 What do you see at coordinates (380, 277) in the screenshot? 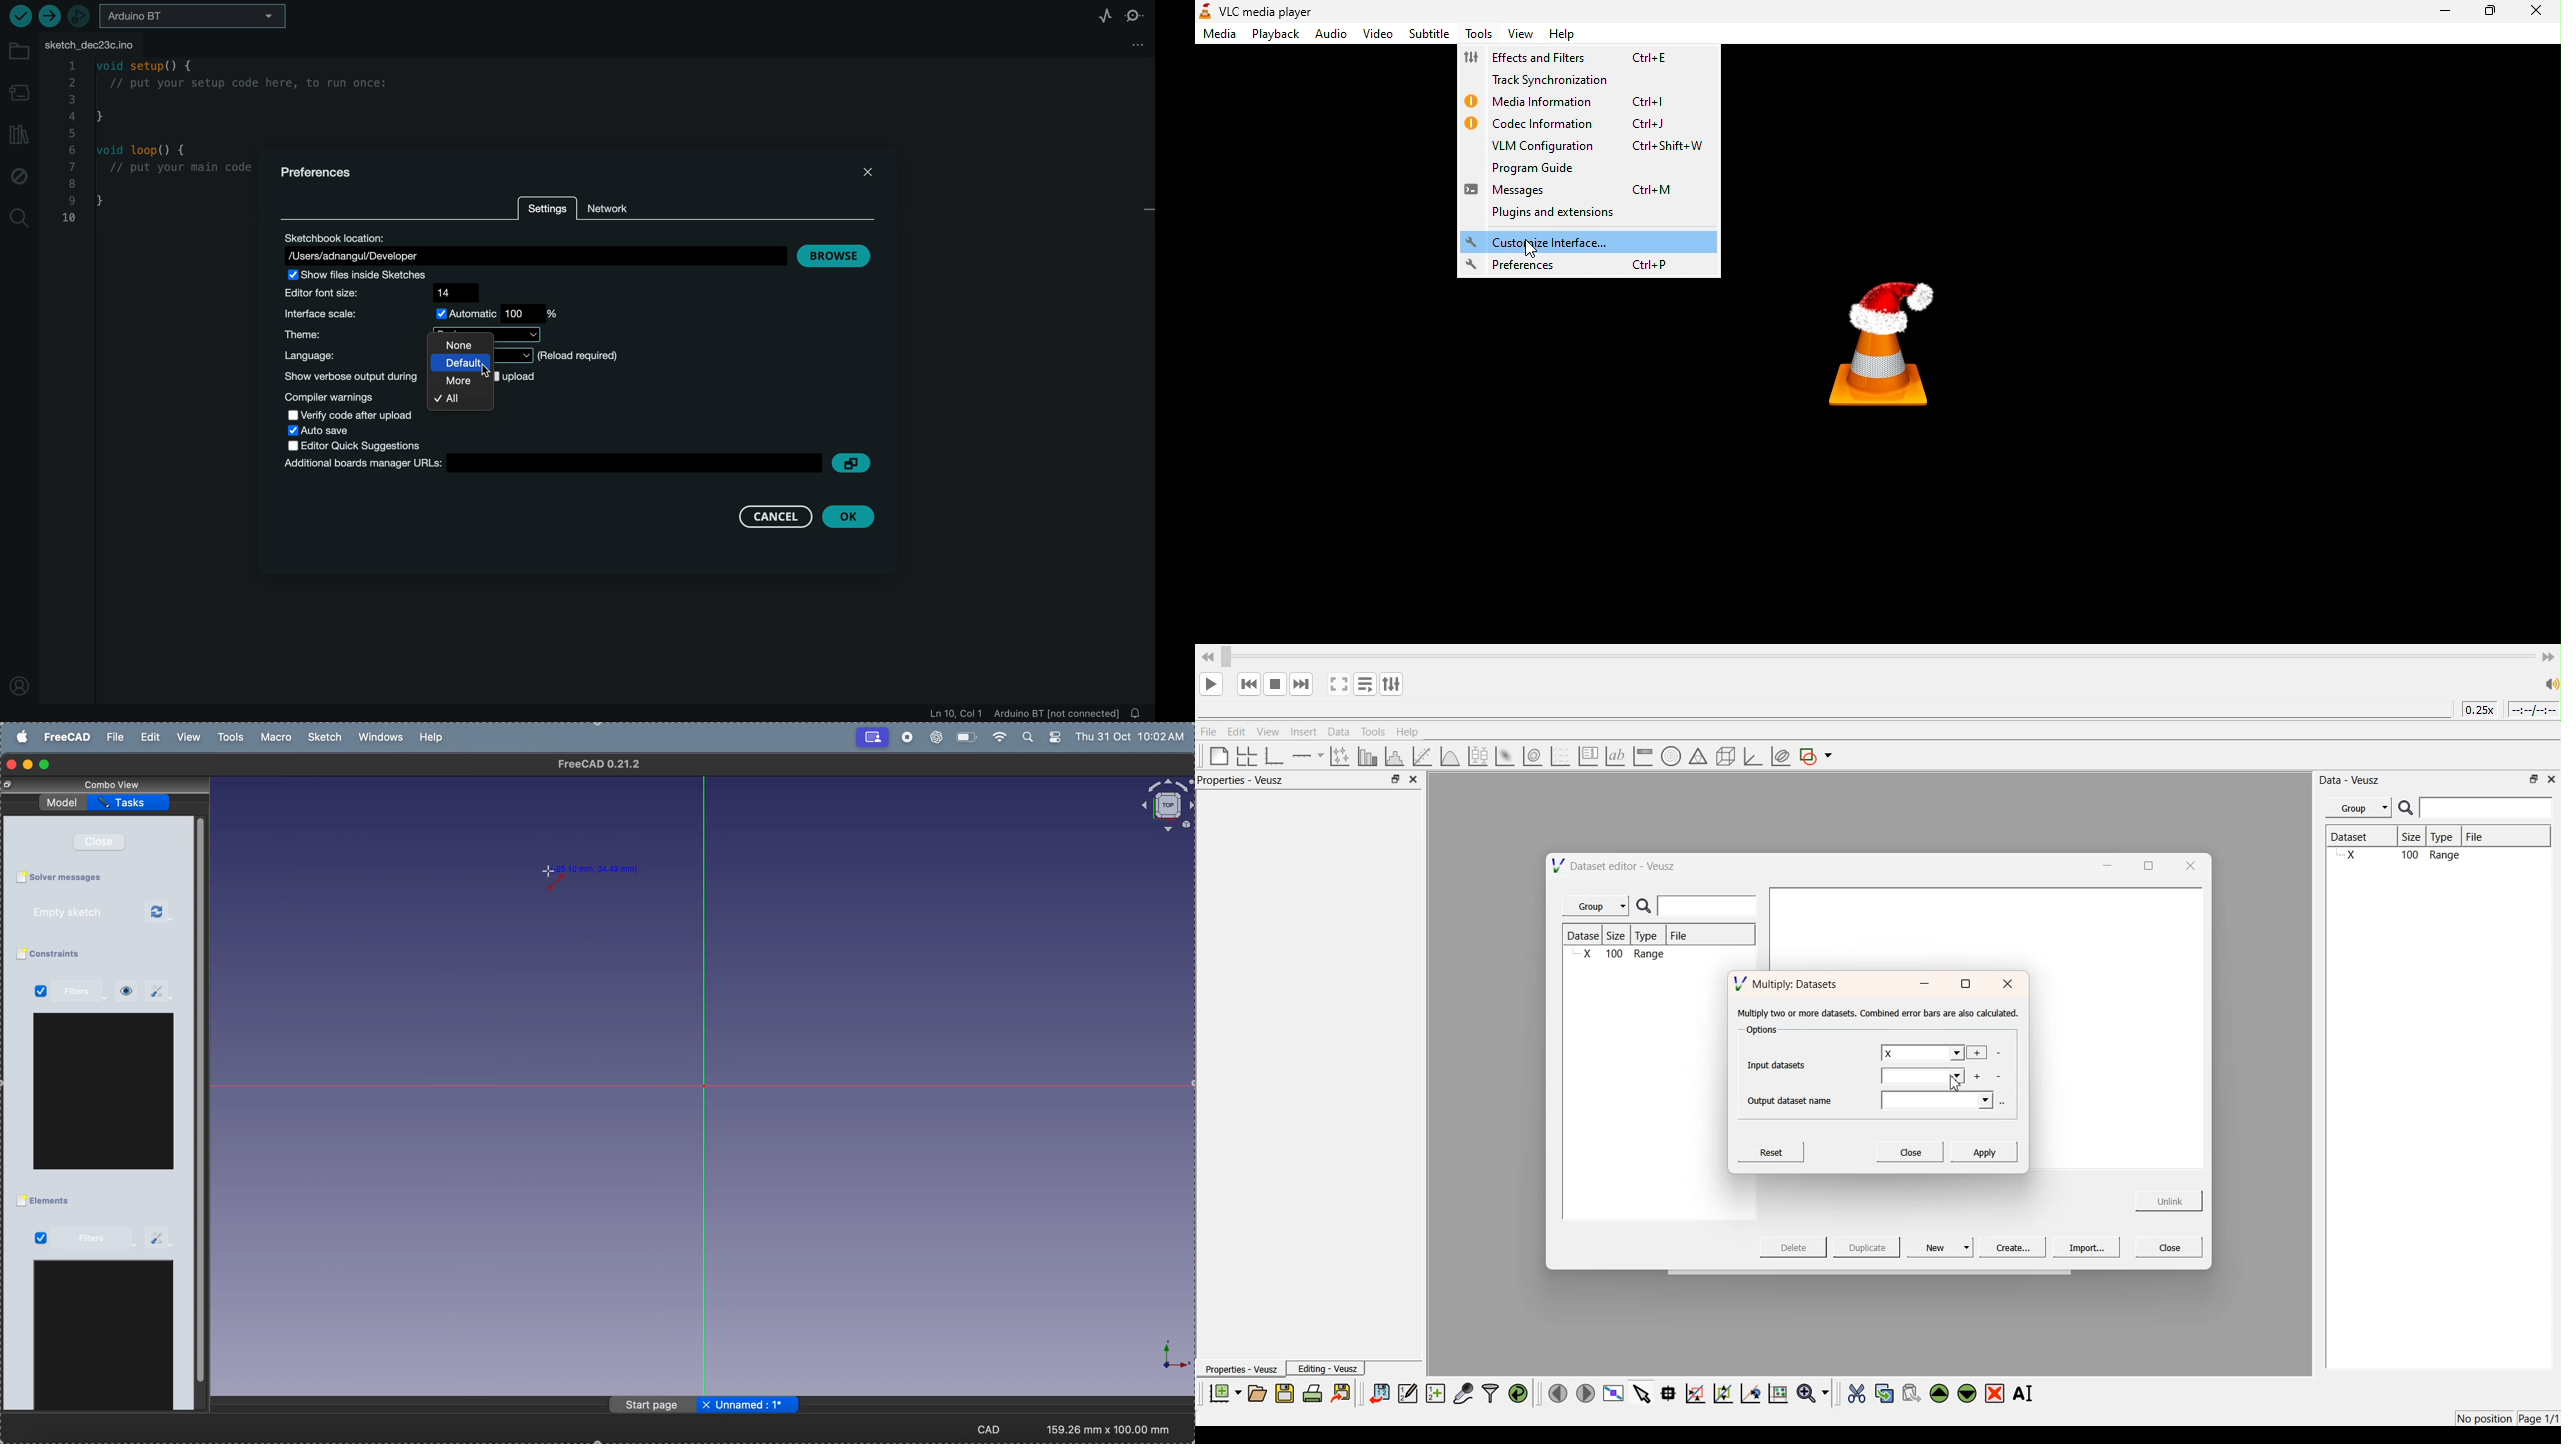
I see `show files` at bounding box center [380, 277].